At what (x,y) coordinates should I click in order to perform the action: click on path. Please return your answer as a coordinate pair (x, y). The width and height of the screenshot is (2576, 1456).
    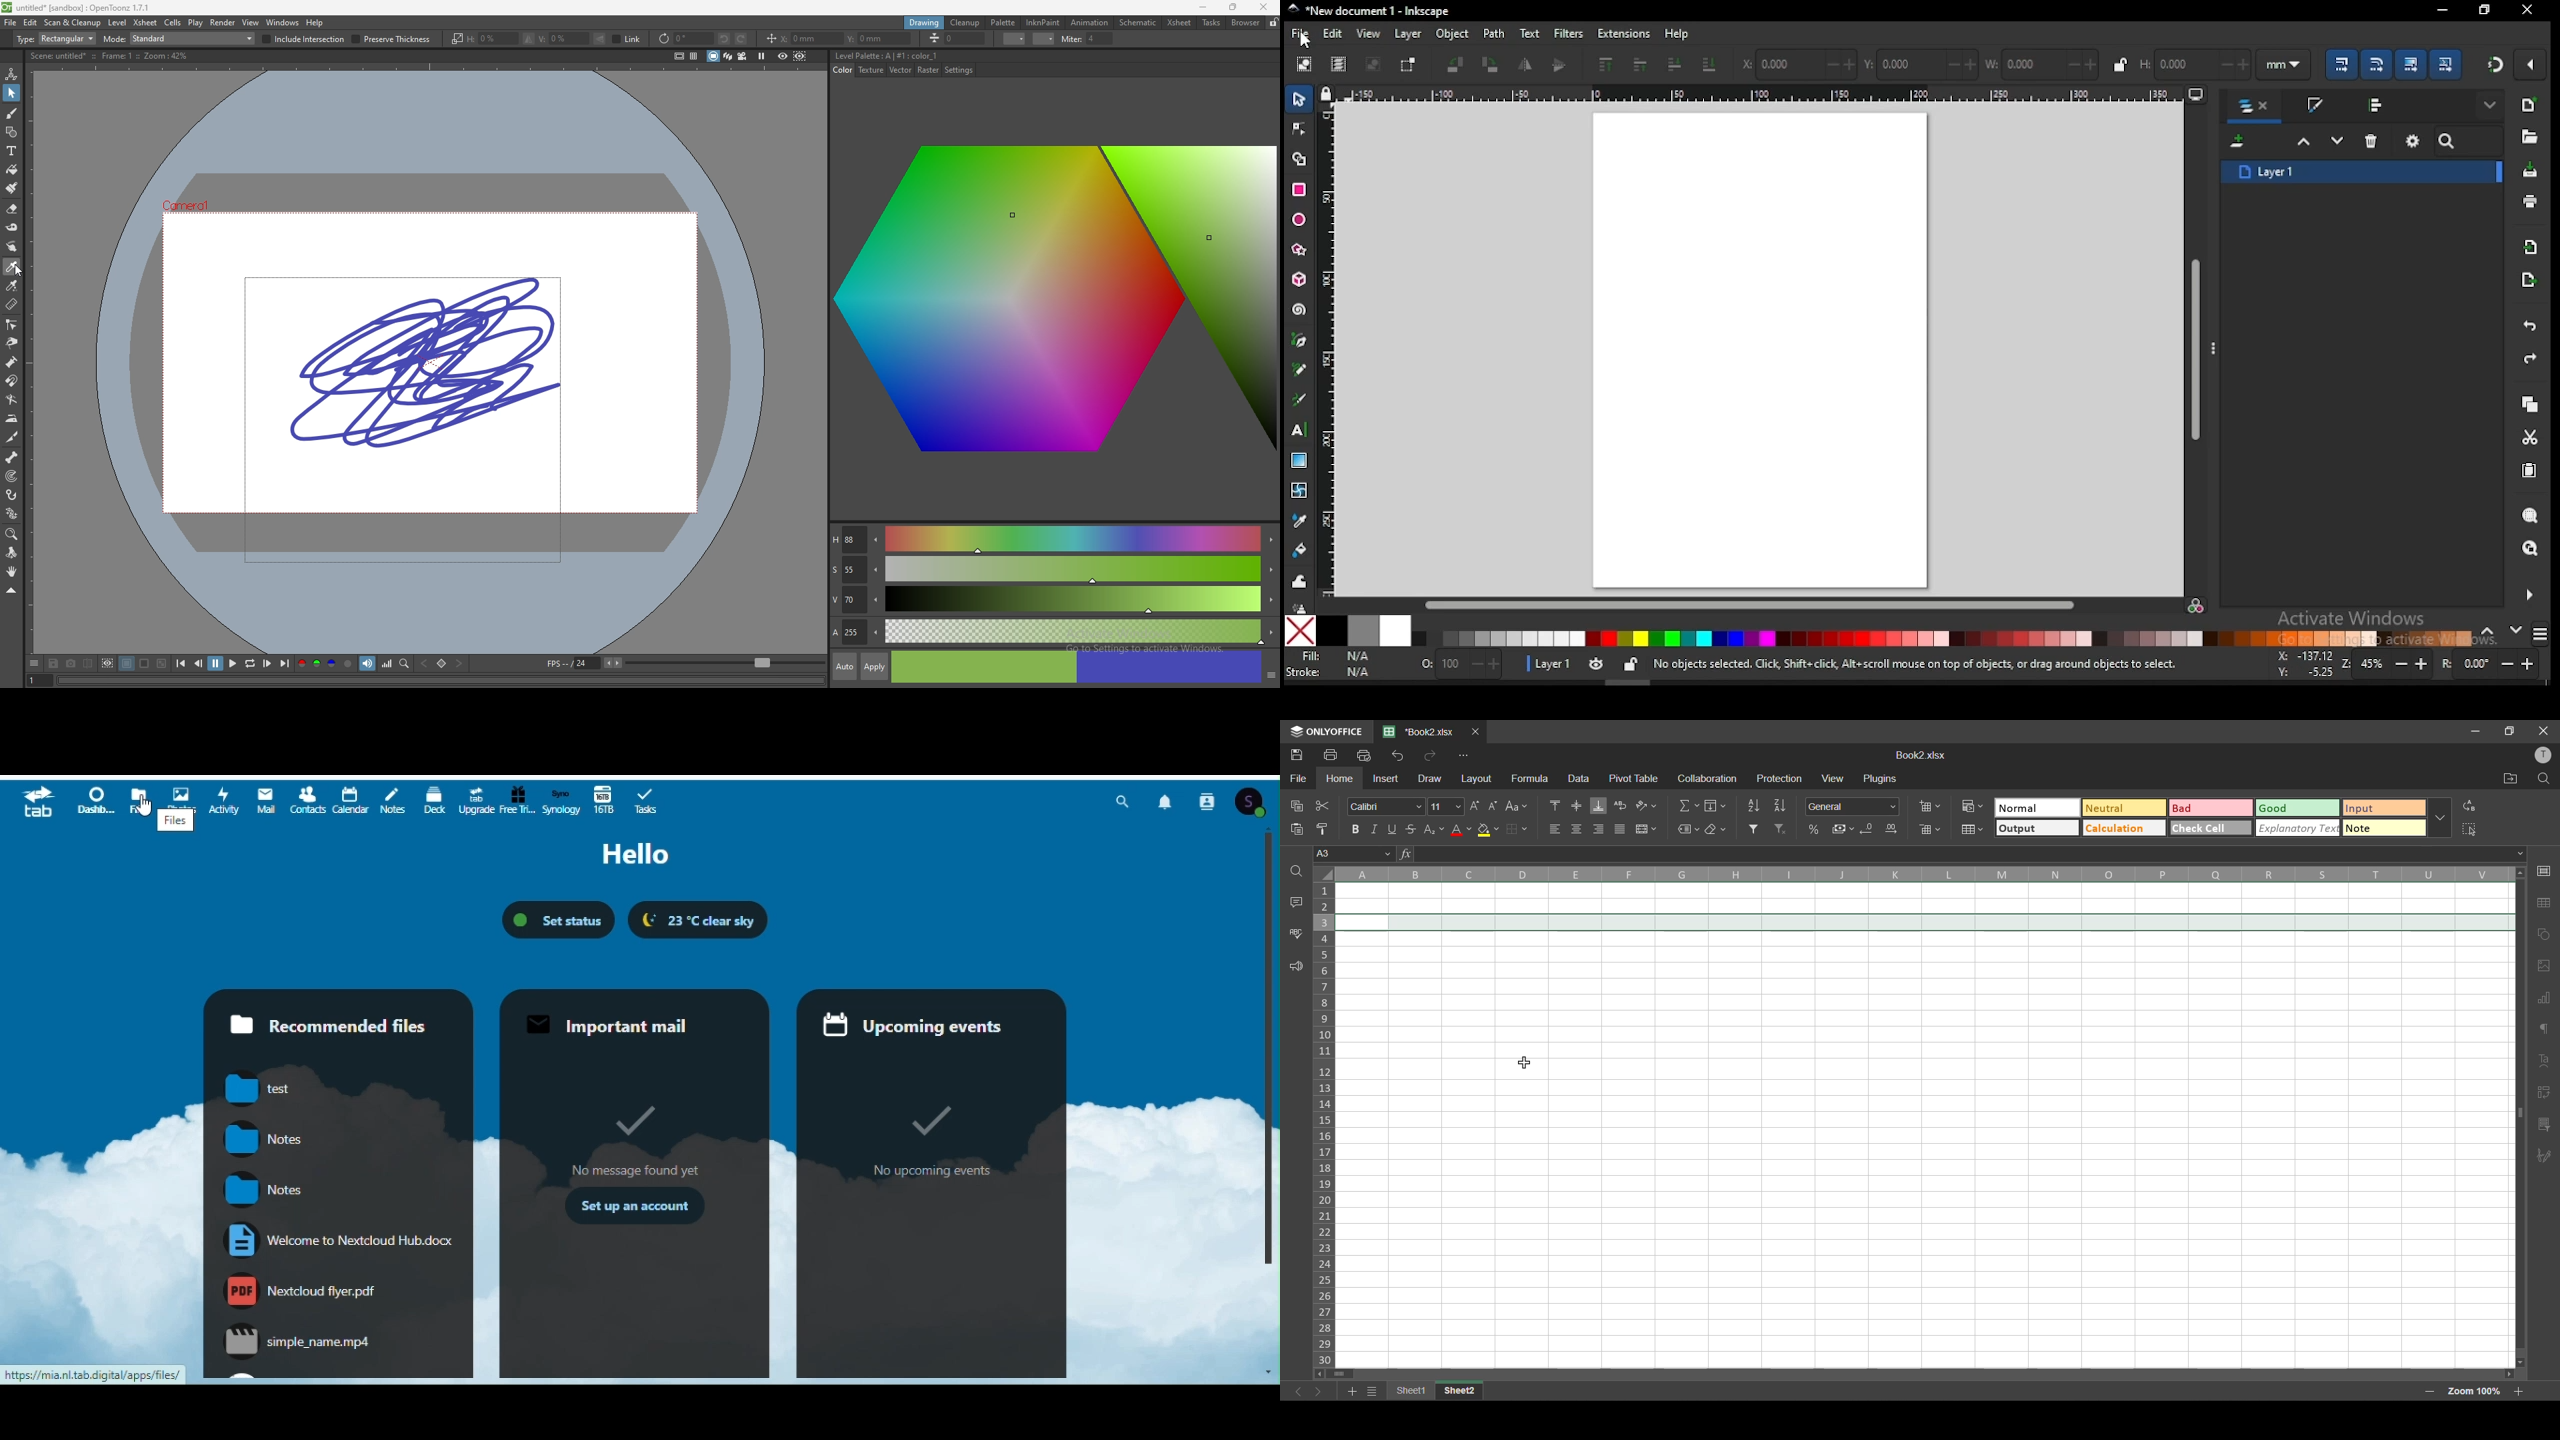
    Looking at the image, I should click on (1494, 34).